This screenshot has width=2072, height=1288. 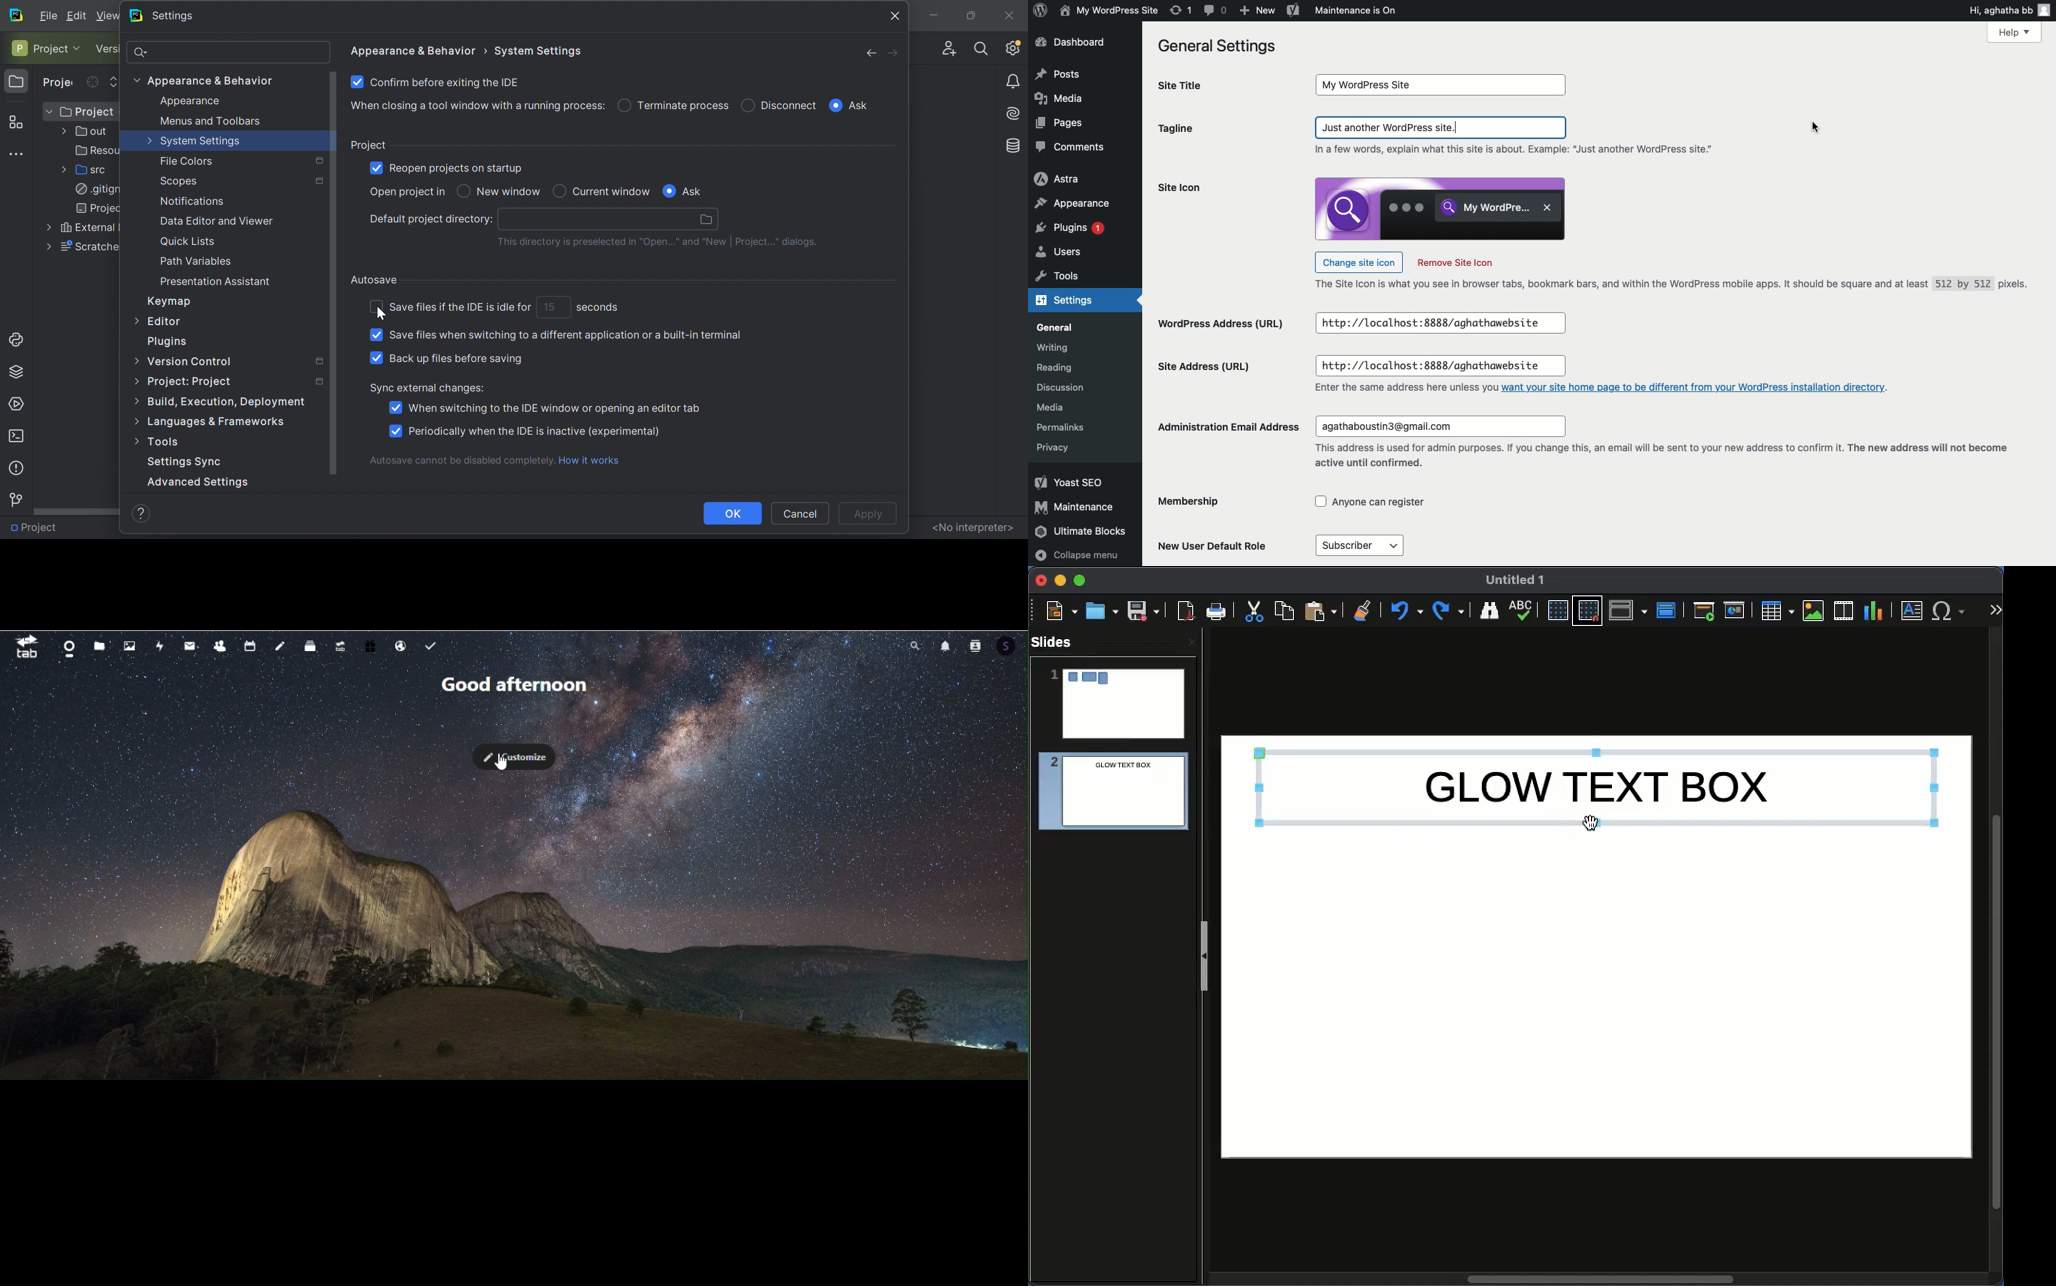 What do you see at coordinates (1405, 611) in the screenshot?
I see `Undo` at bounding box center [1405, 611].